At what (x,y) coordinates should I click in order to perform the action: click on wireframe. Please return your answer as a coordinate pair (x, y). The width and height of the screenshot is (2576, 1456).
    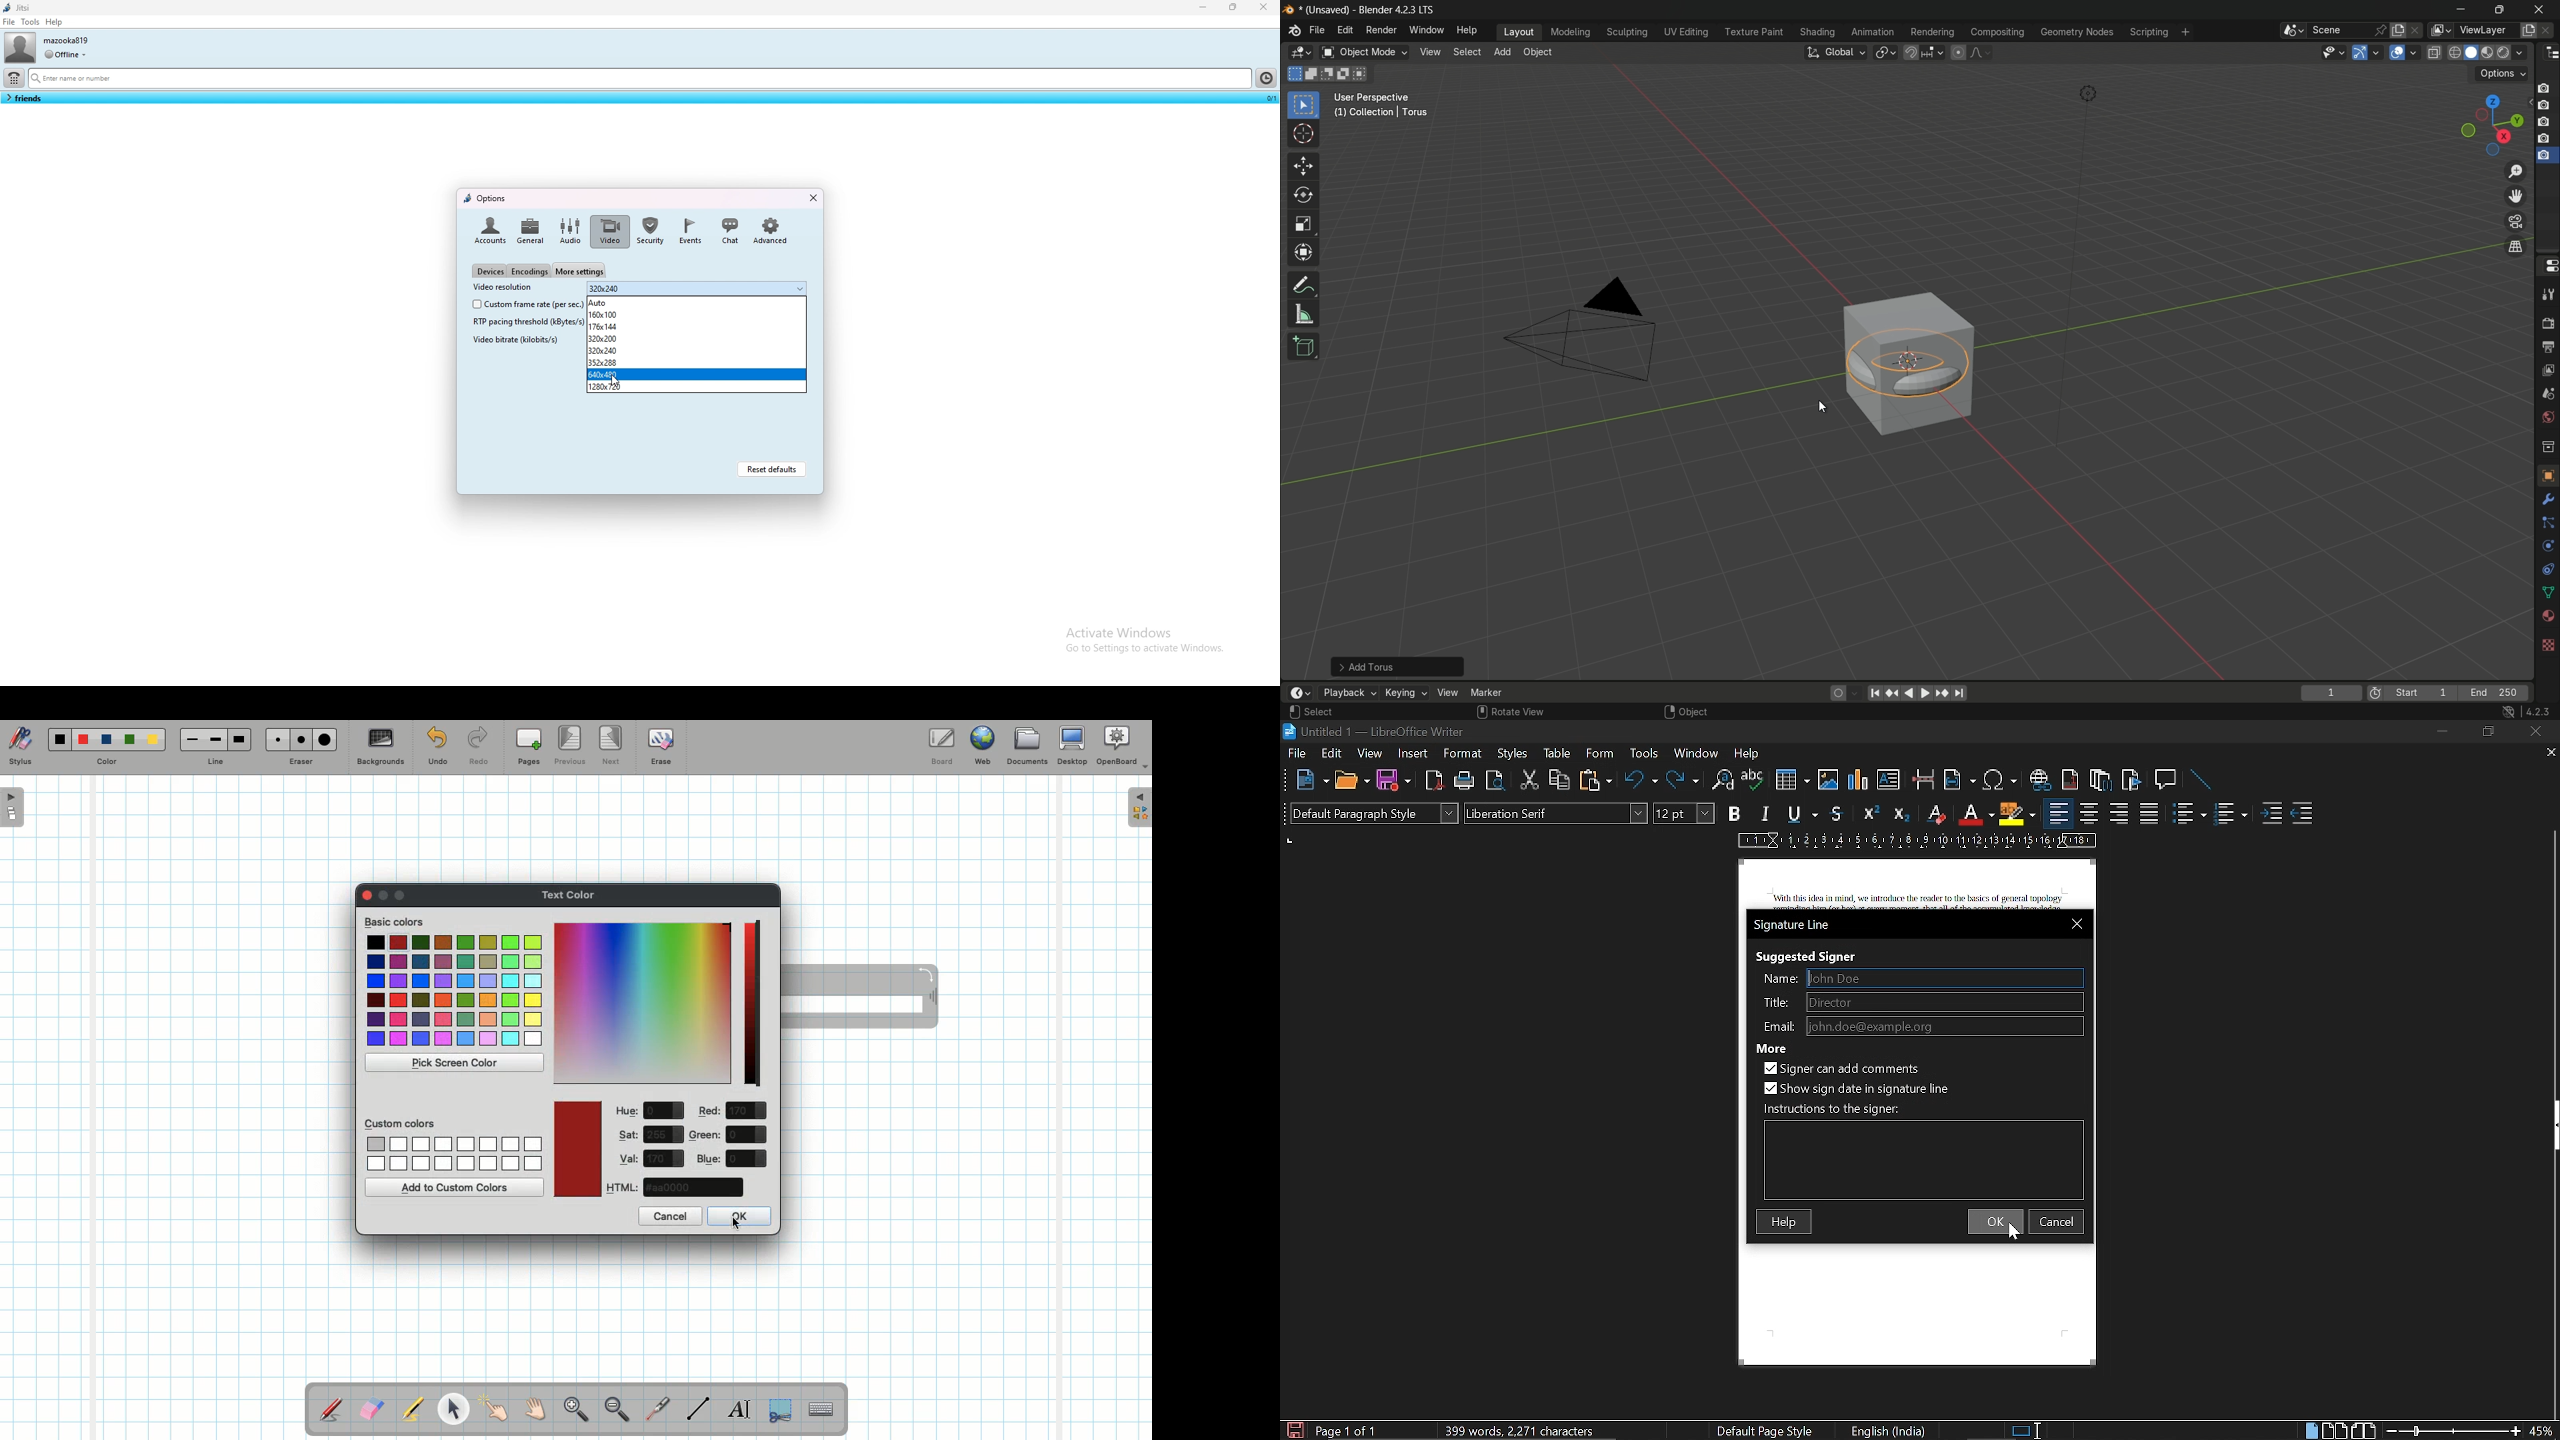
    Looking at the image, I should click on (2455, 52).